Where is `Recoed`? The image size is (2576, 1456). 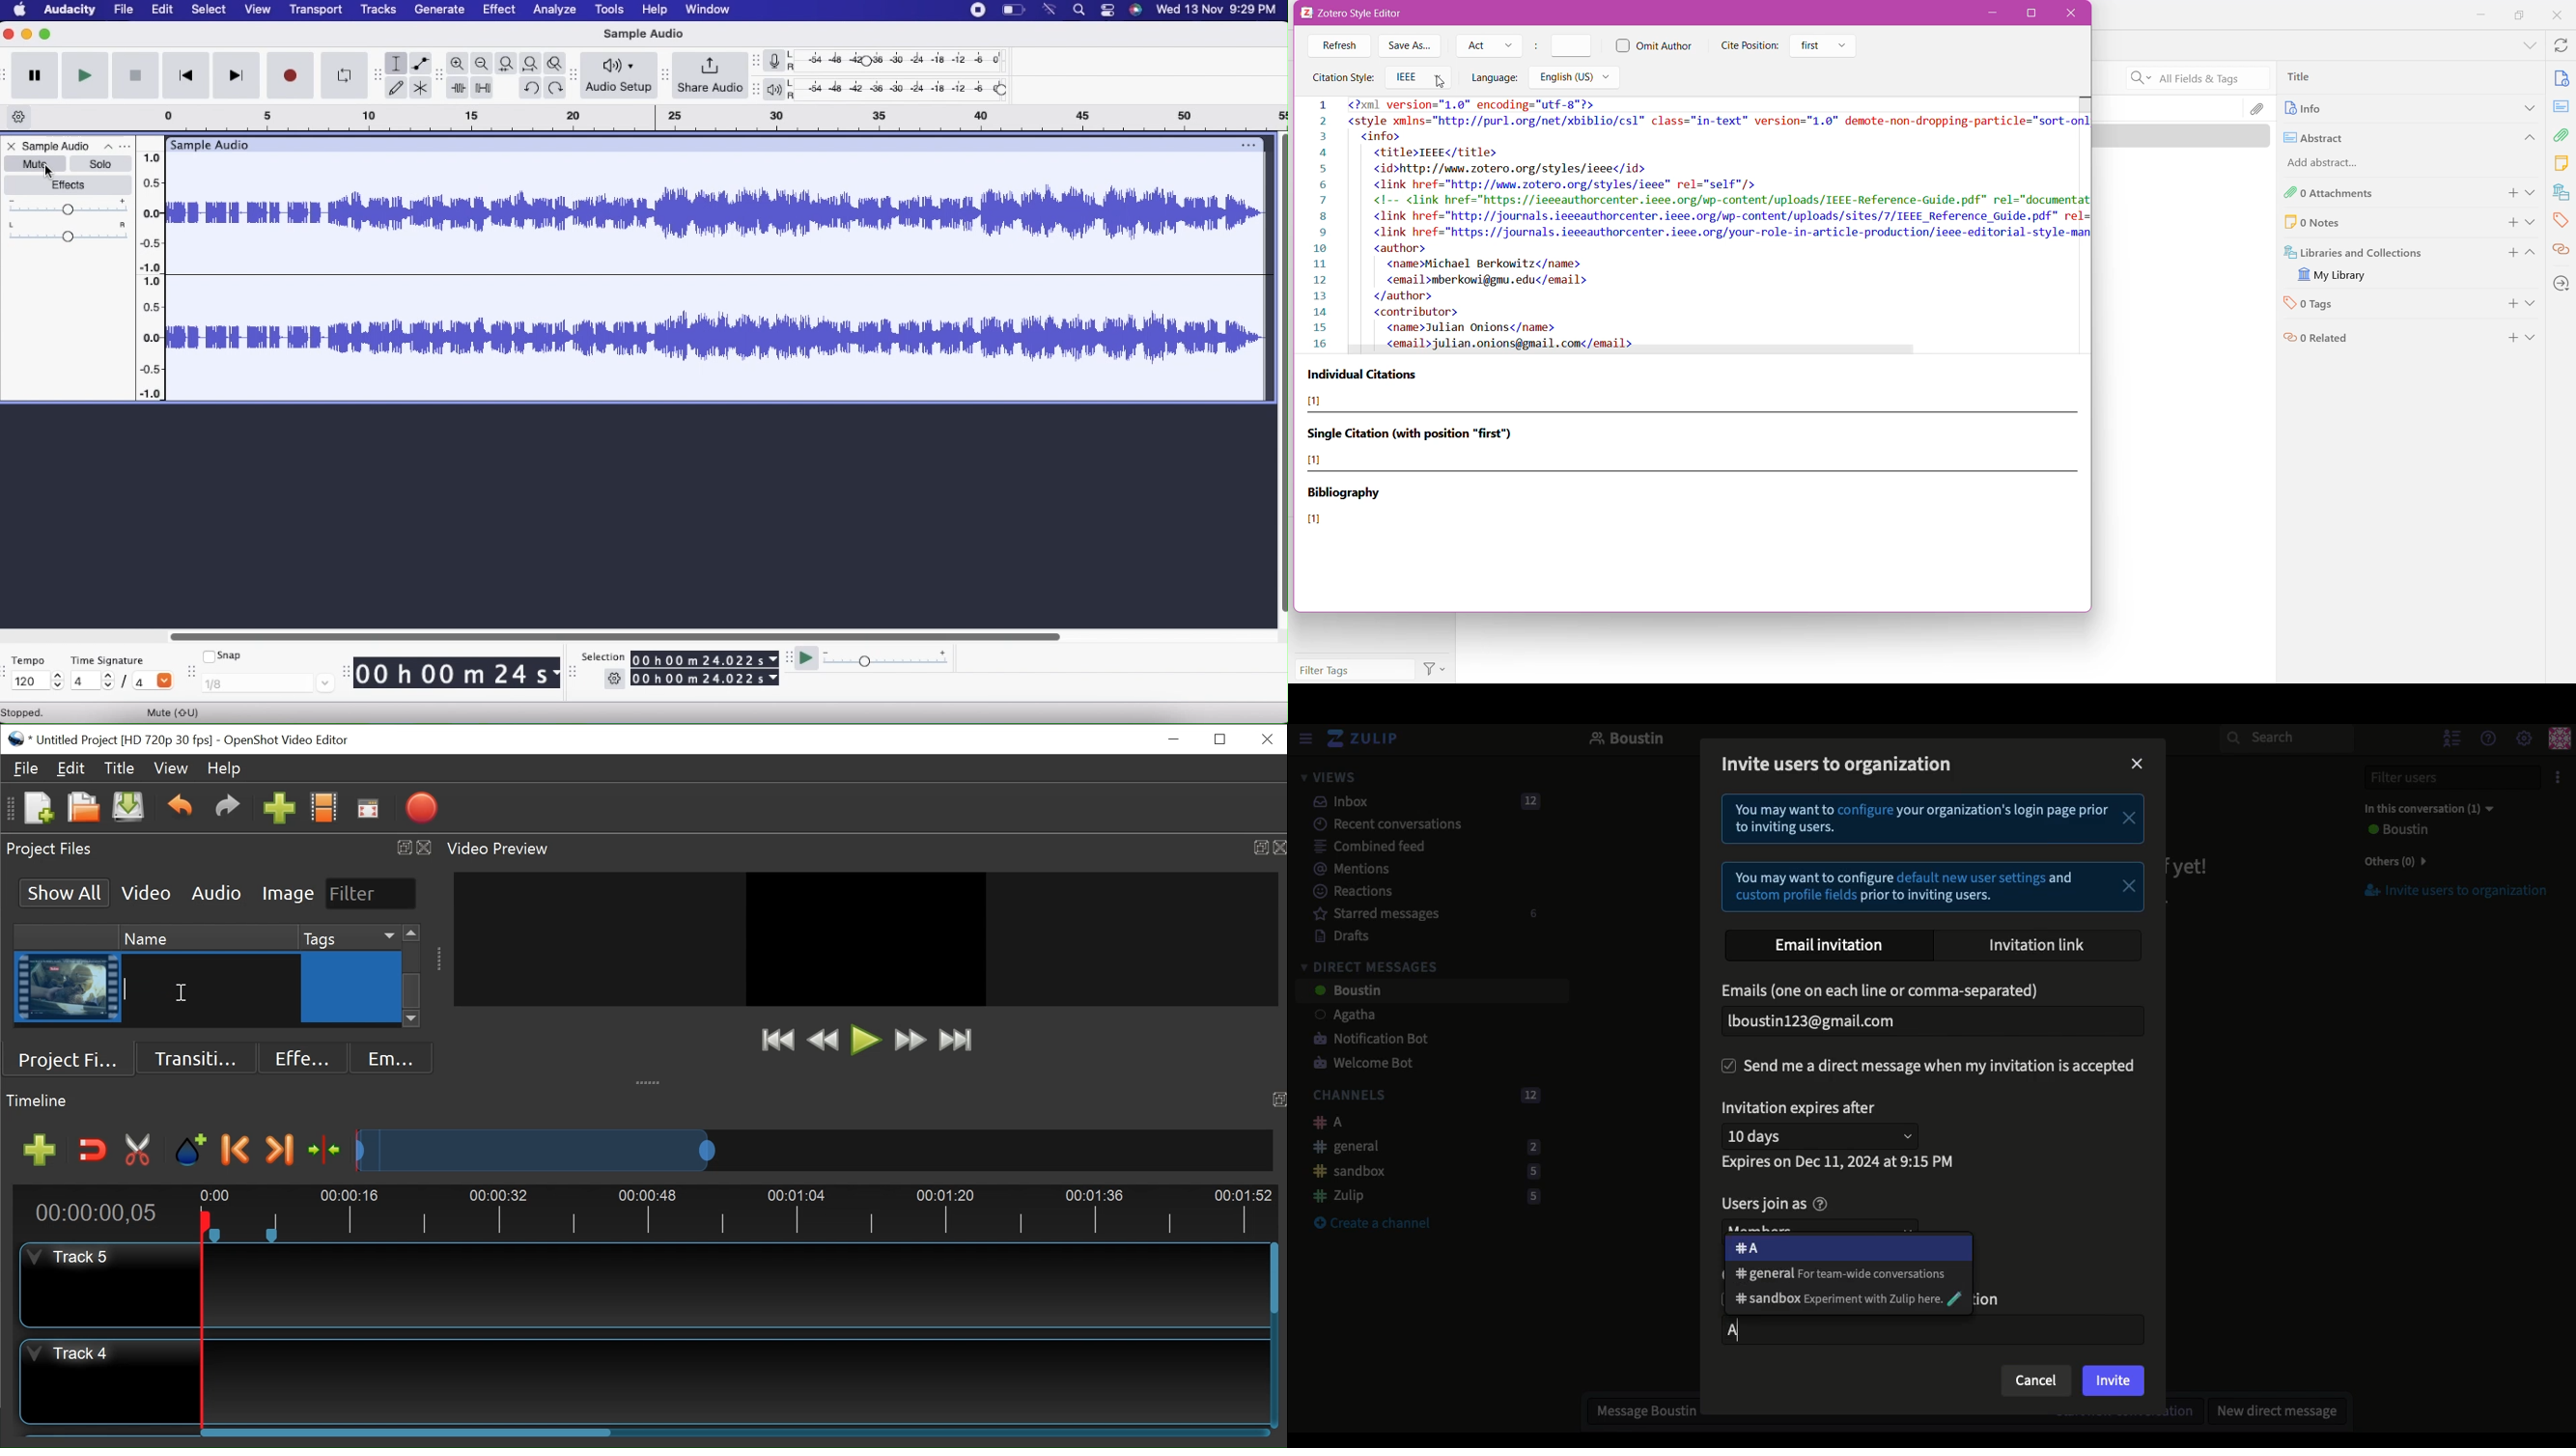
Recoed is located at coordinates (976, 11).